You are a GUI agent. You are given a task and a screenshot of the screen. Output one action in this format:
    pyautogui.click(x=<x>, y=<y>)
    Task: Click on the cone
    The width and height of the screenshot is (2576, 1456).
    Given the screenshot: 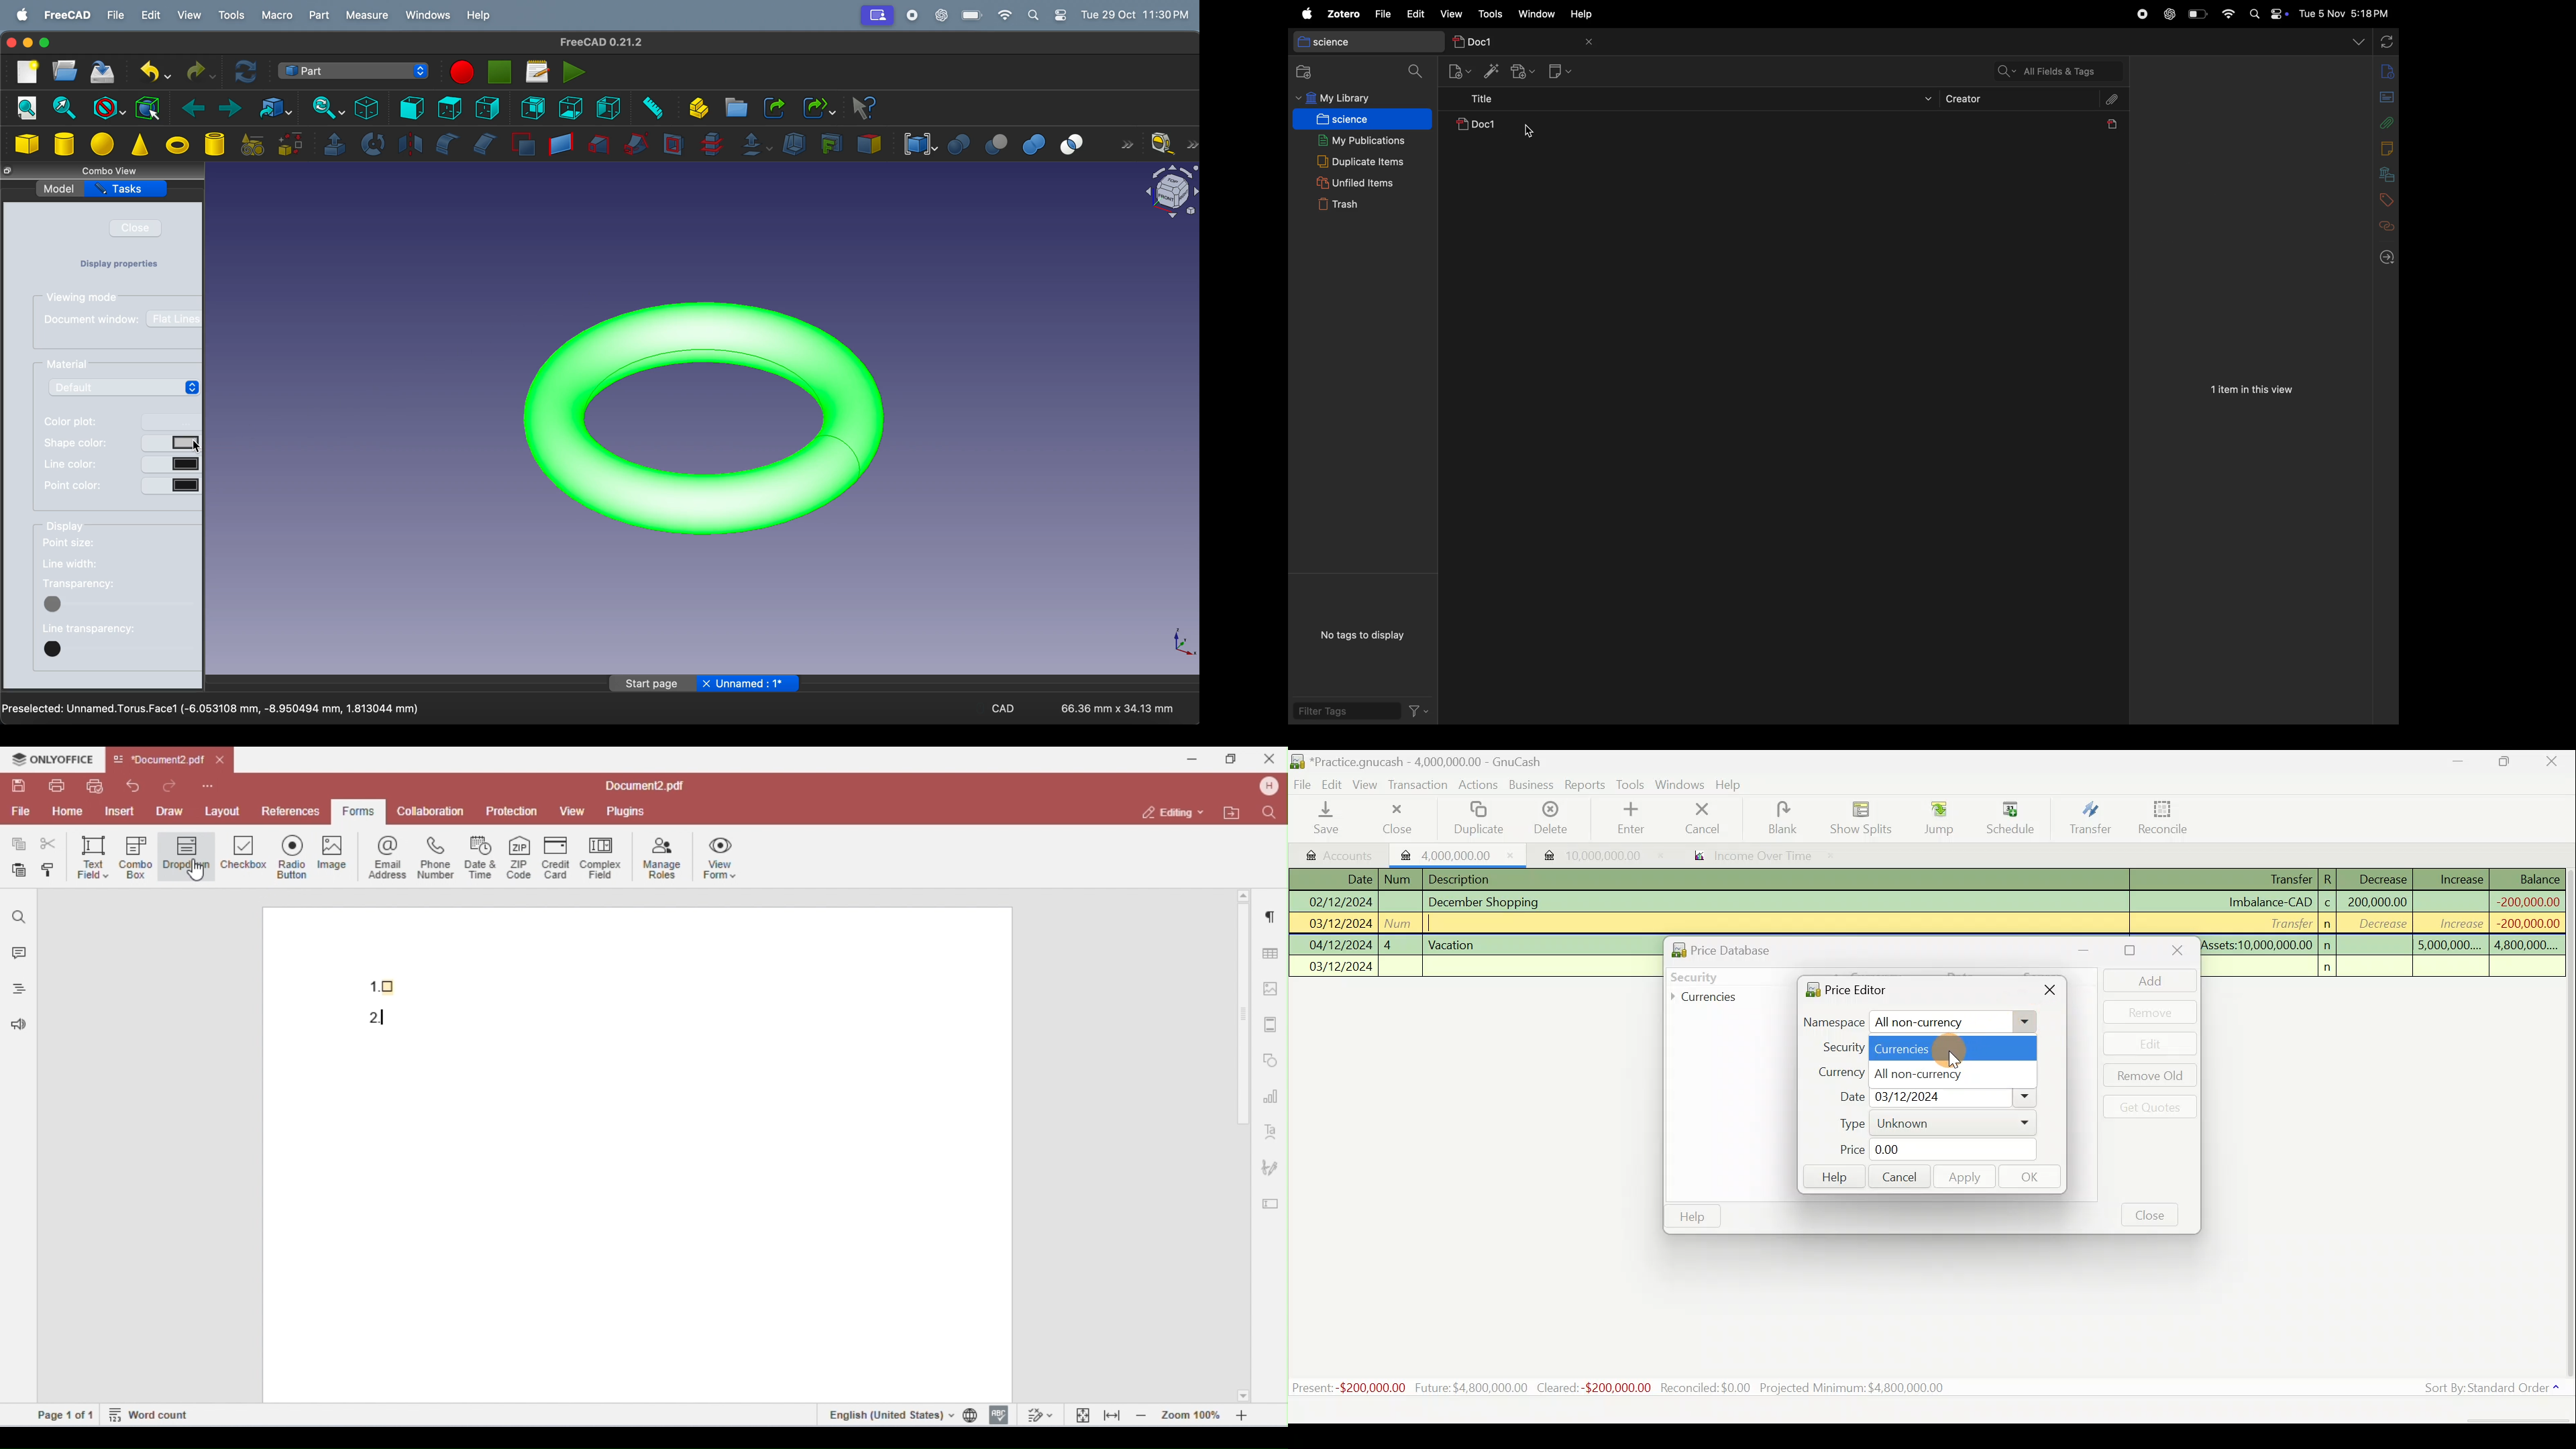 What is the action you would take?
    pyautogui.click(x=140, y=146)
    